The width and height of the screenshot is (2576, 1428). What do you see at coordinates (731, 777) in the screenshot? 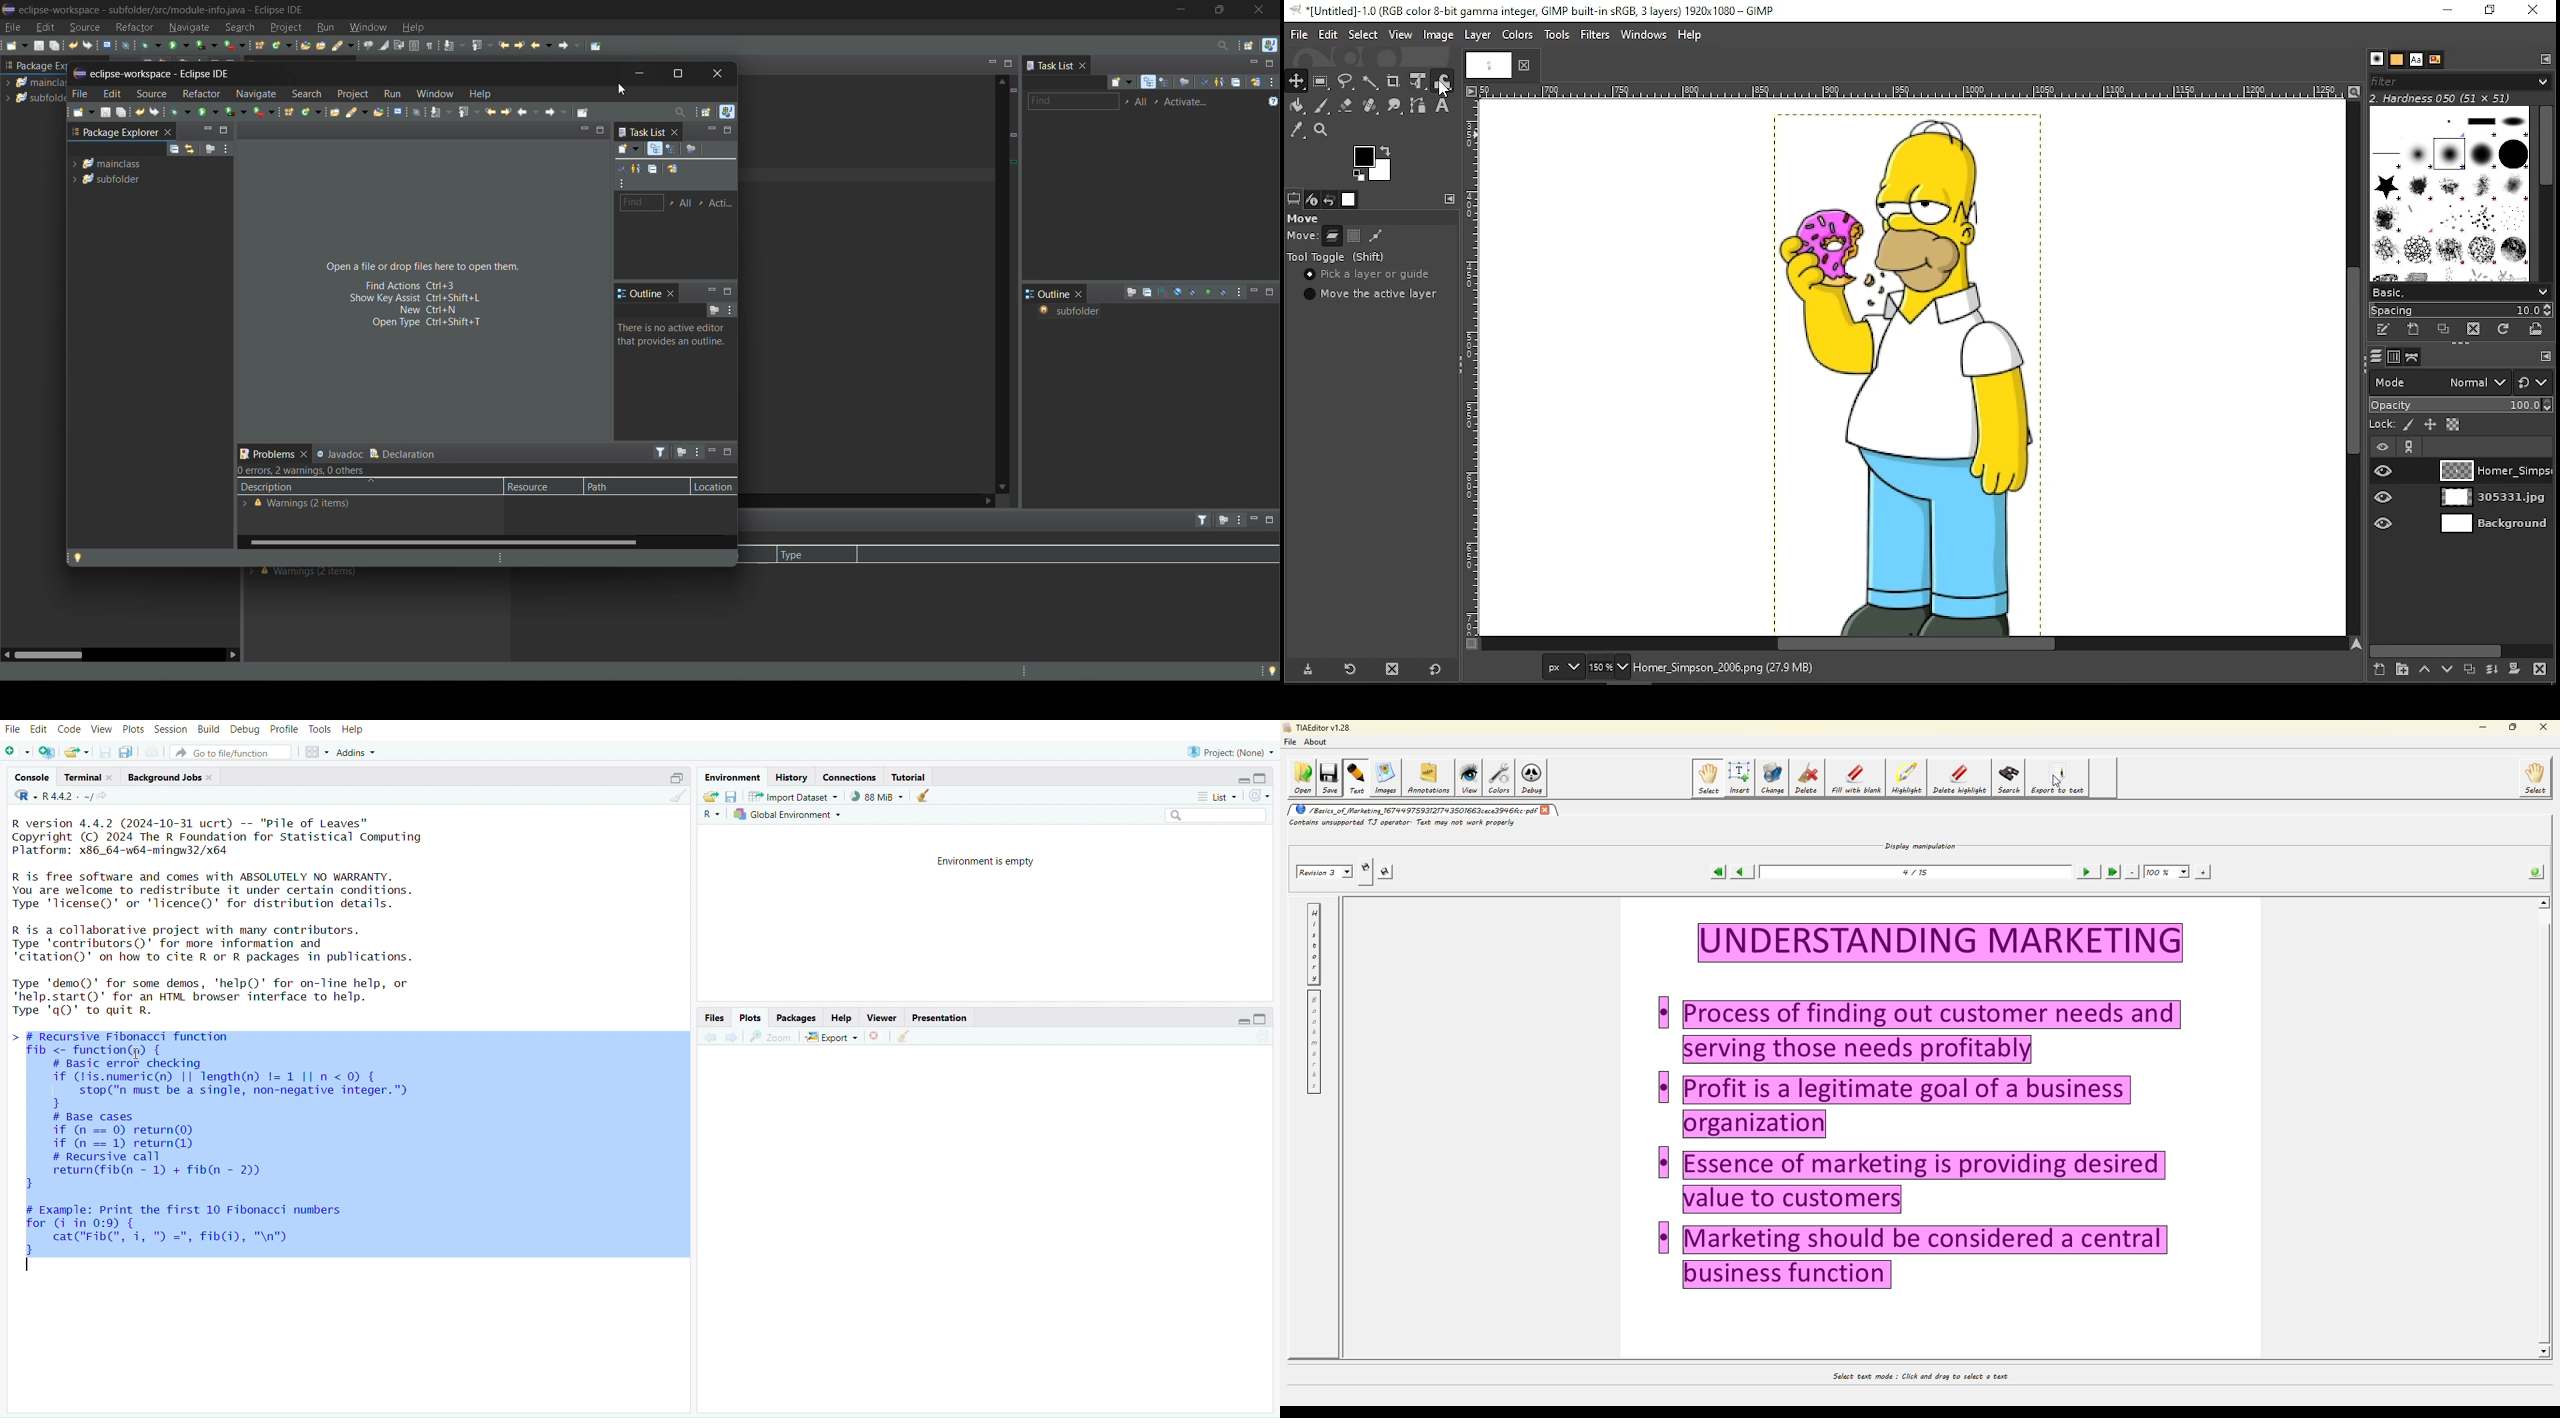
I see `environment` at bounding box center [731, 777].